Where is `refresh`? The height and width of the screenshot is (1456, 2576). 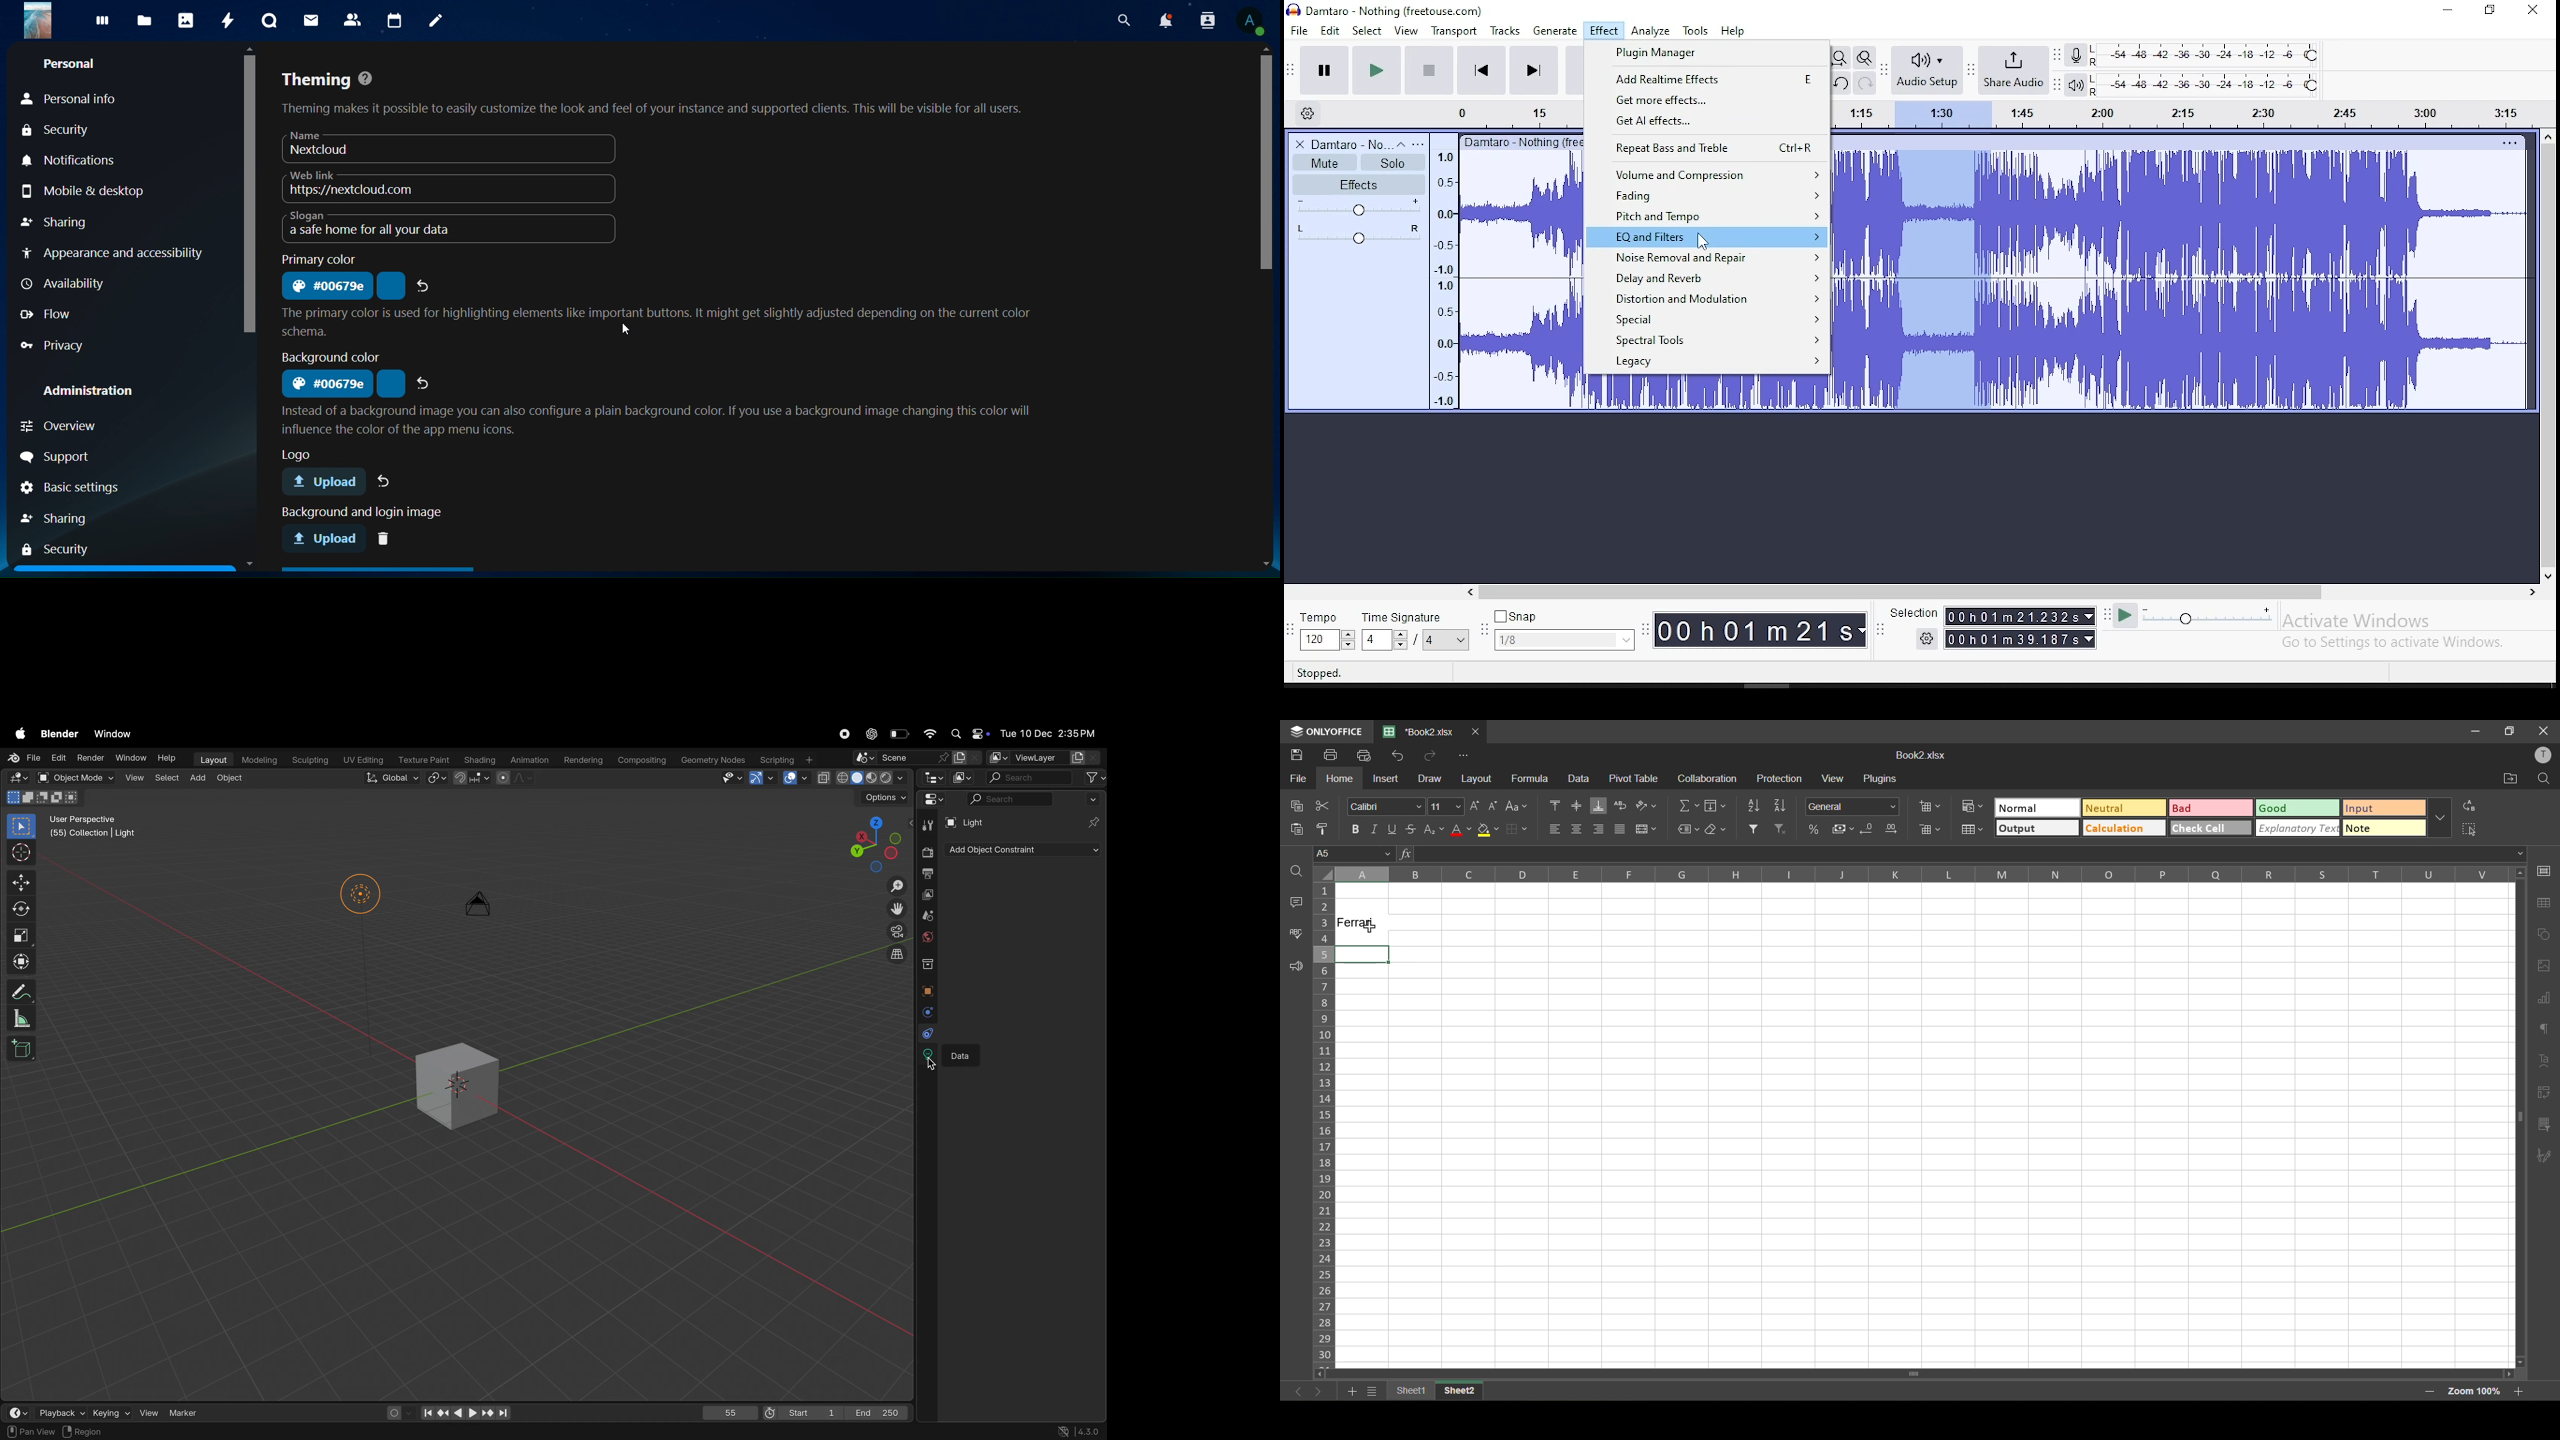 refresh is located at coordinates (425, 383).